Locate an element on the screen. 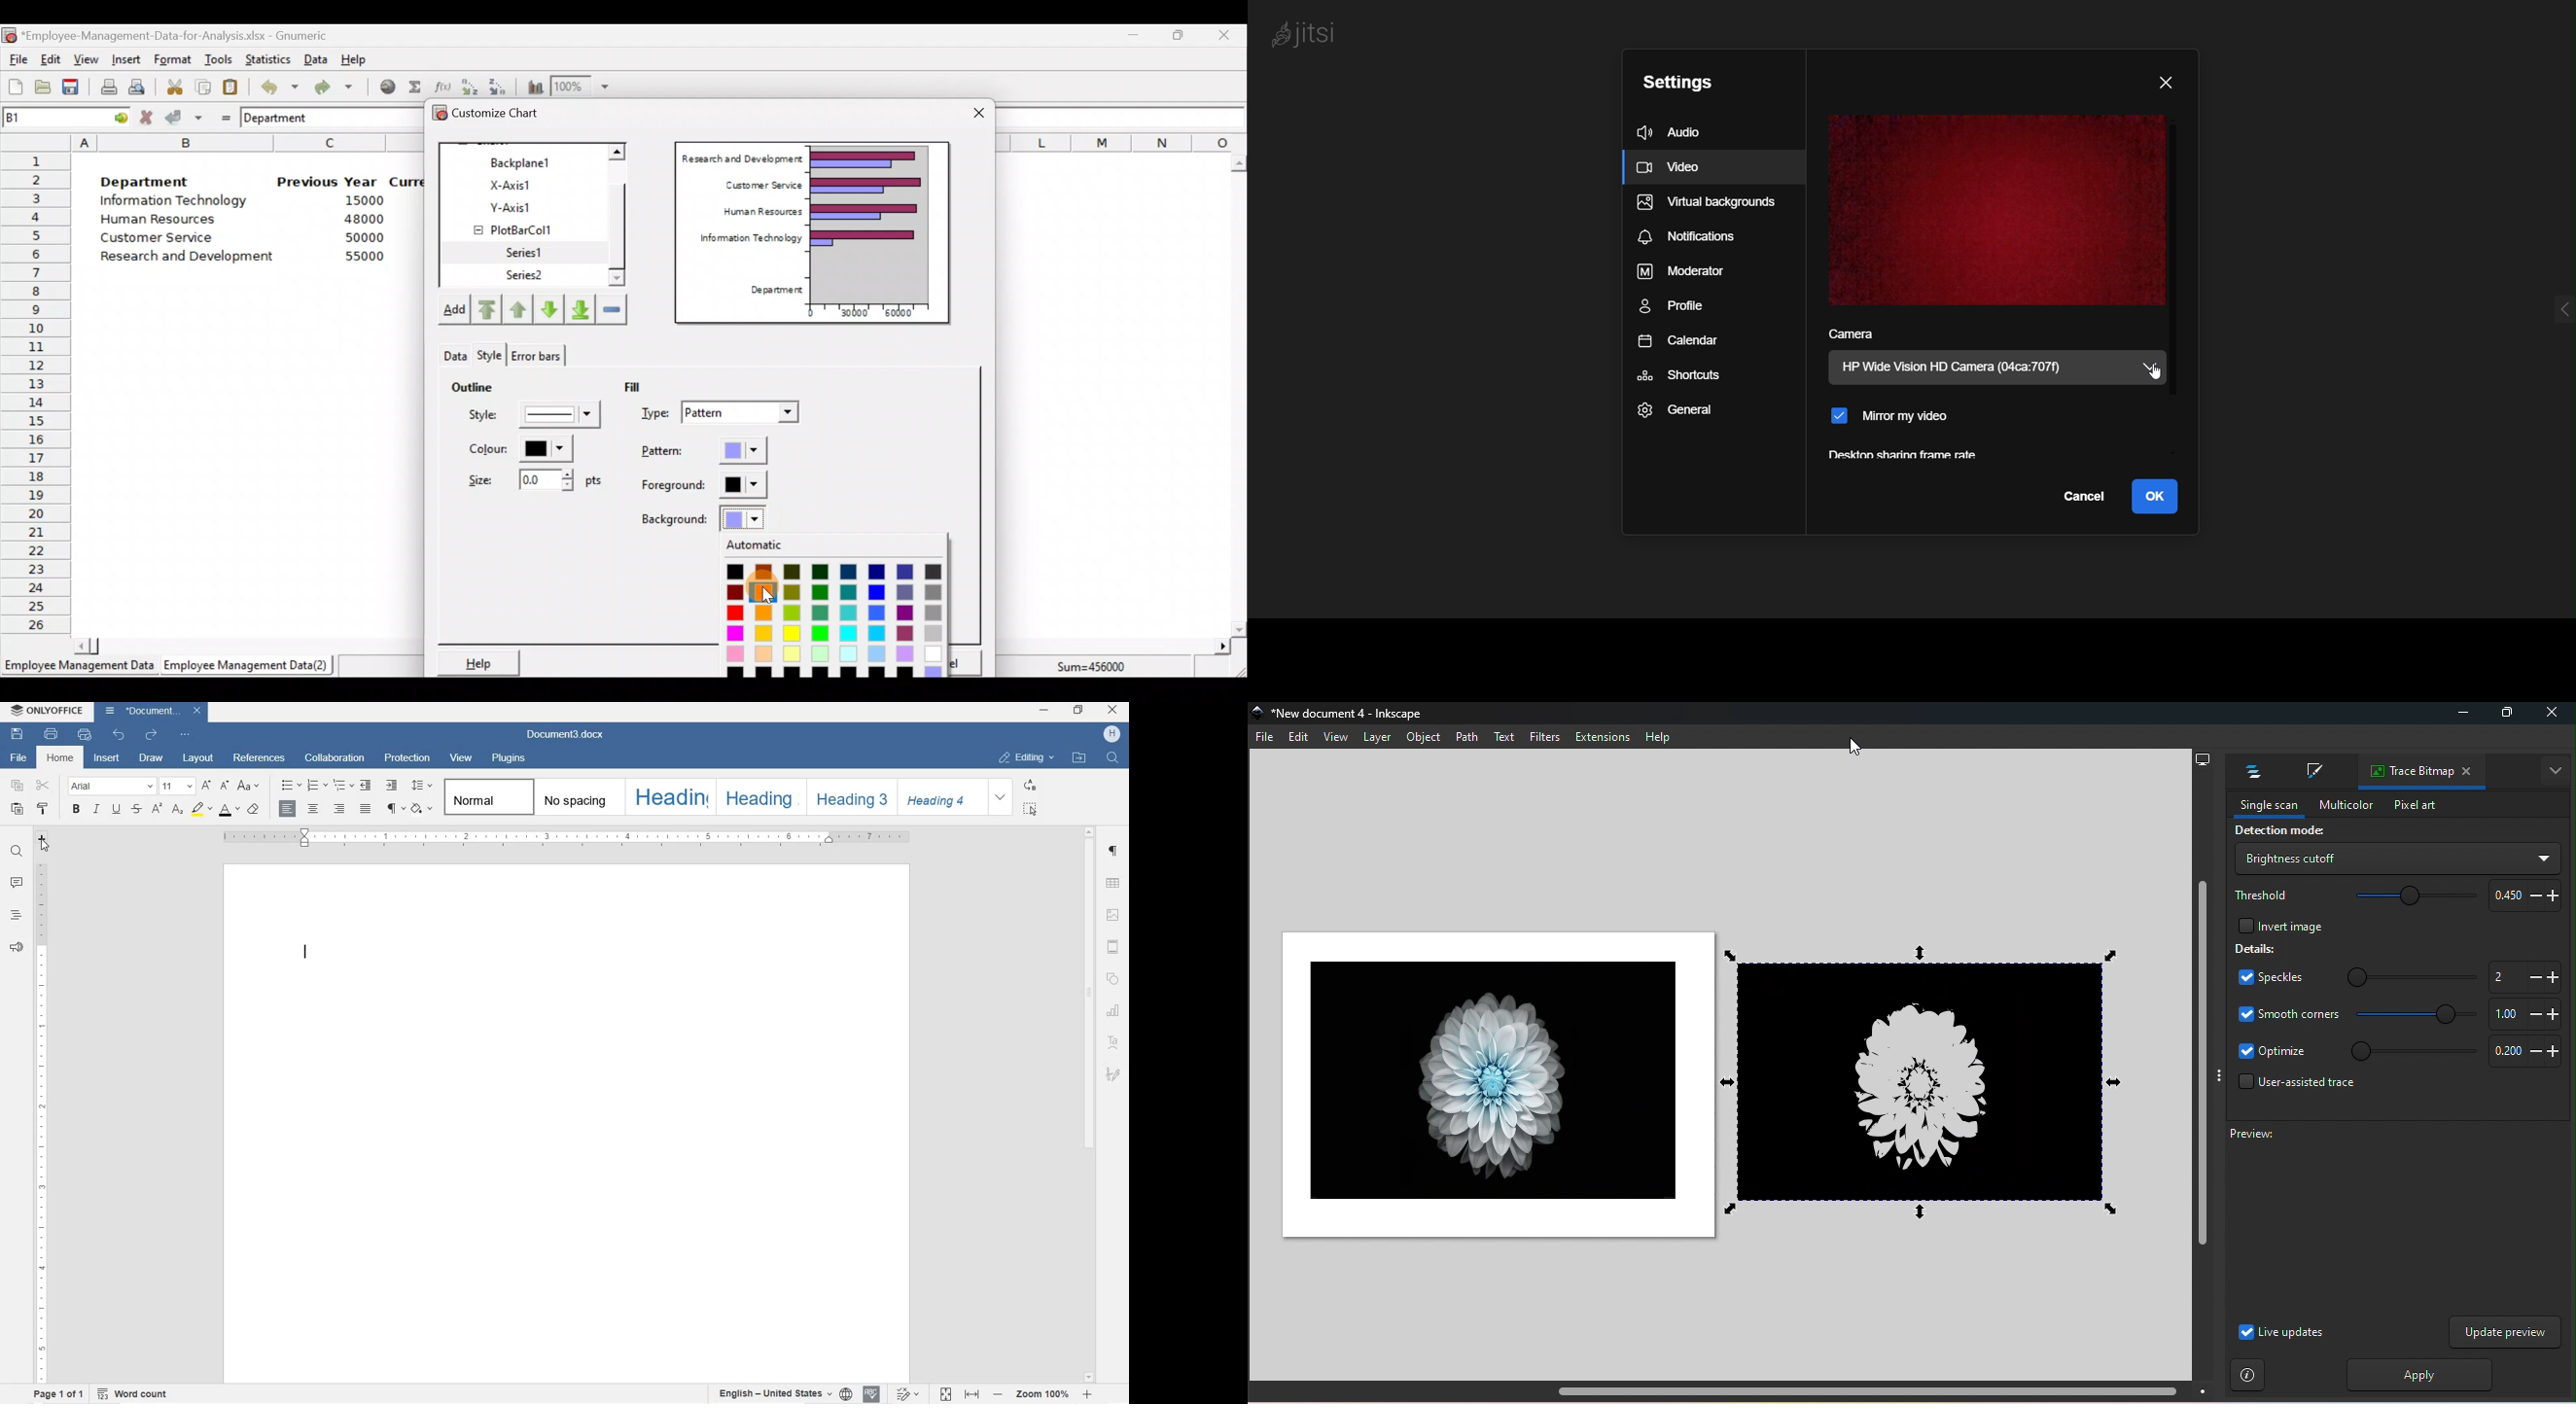 This screenshot has height=1428, width=2576. desktop sharing frame rate is located at coordinates (1903, 457).